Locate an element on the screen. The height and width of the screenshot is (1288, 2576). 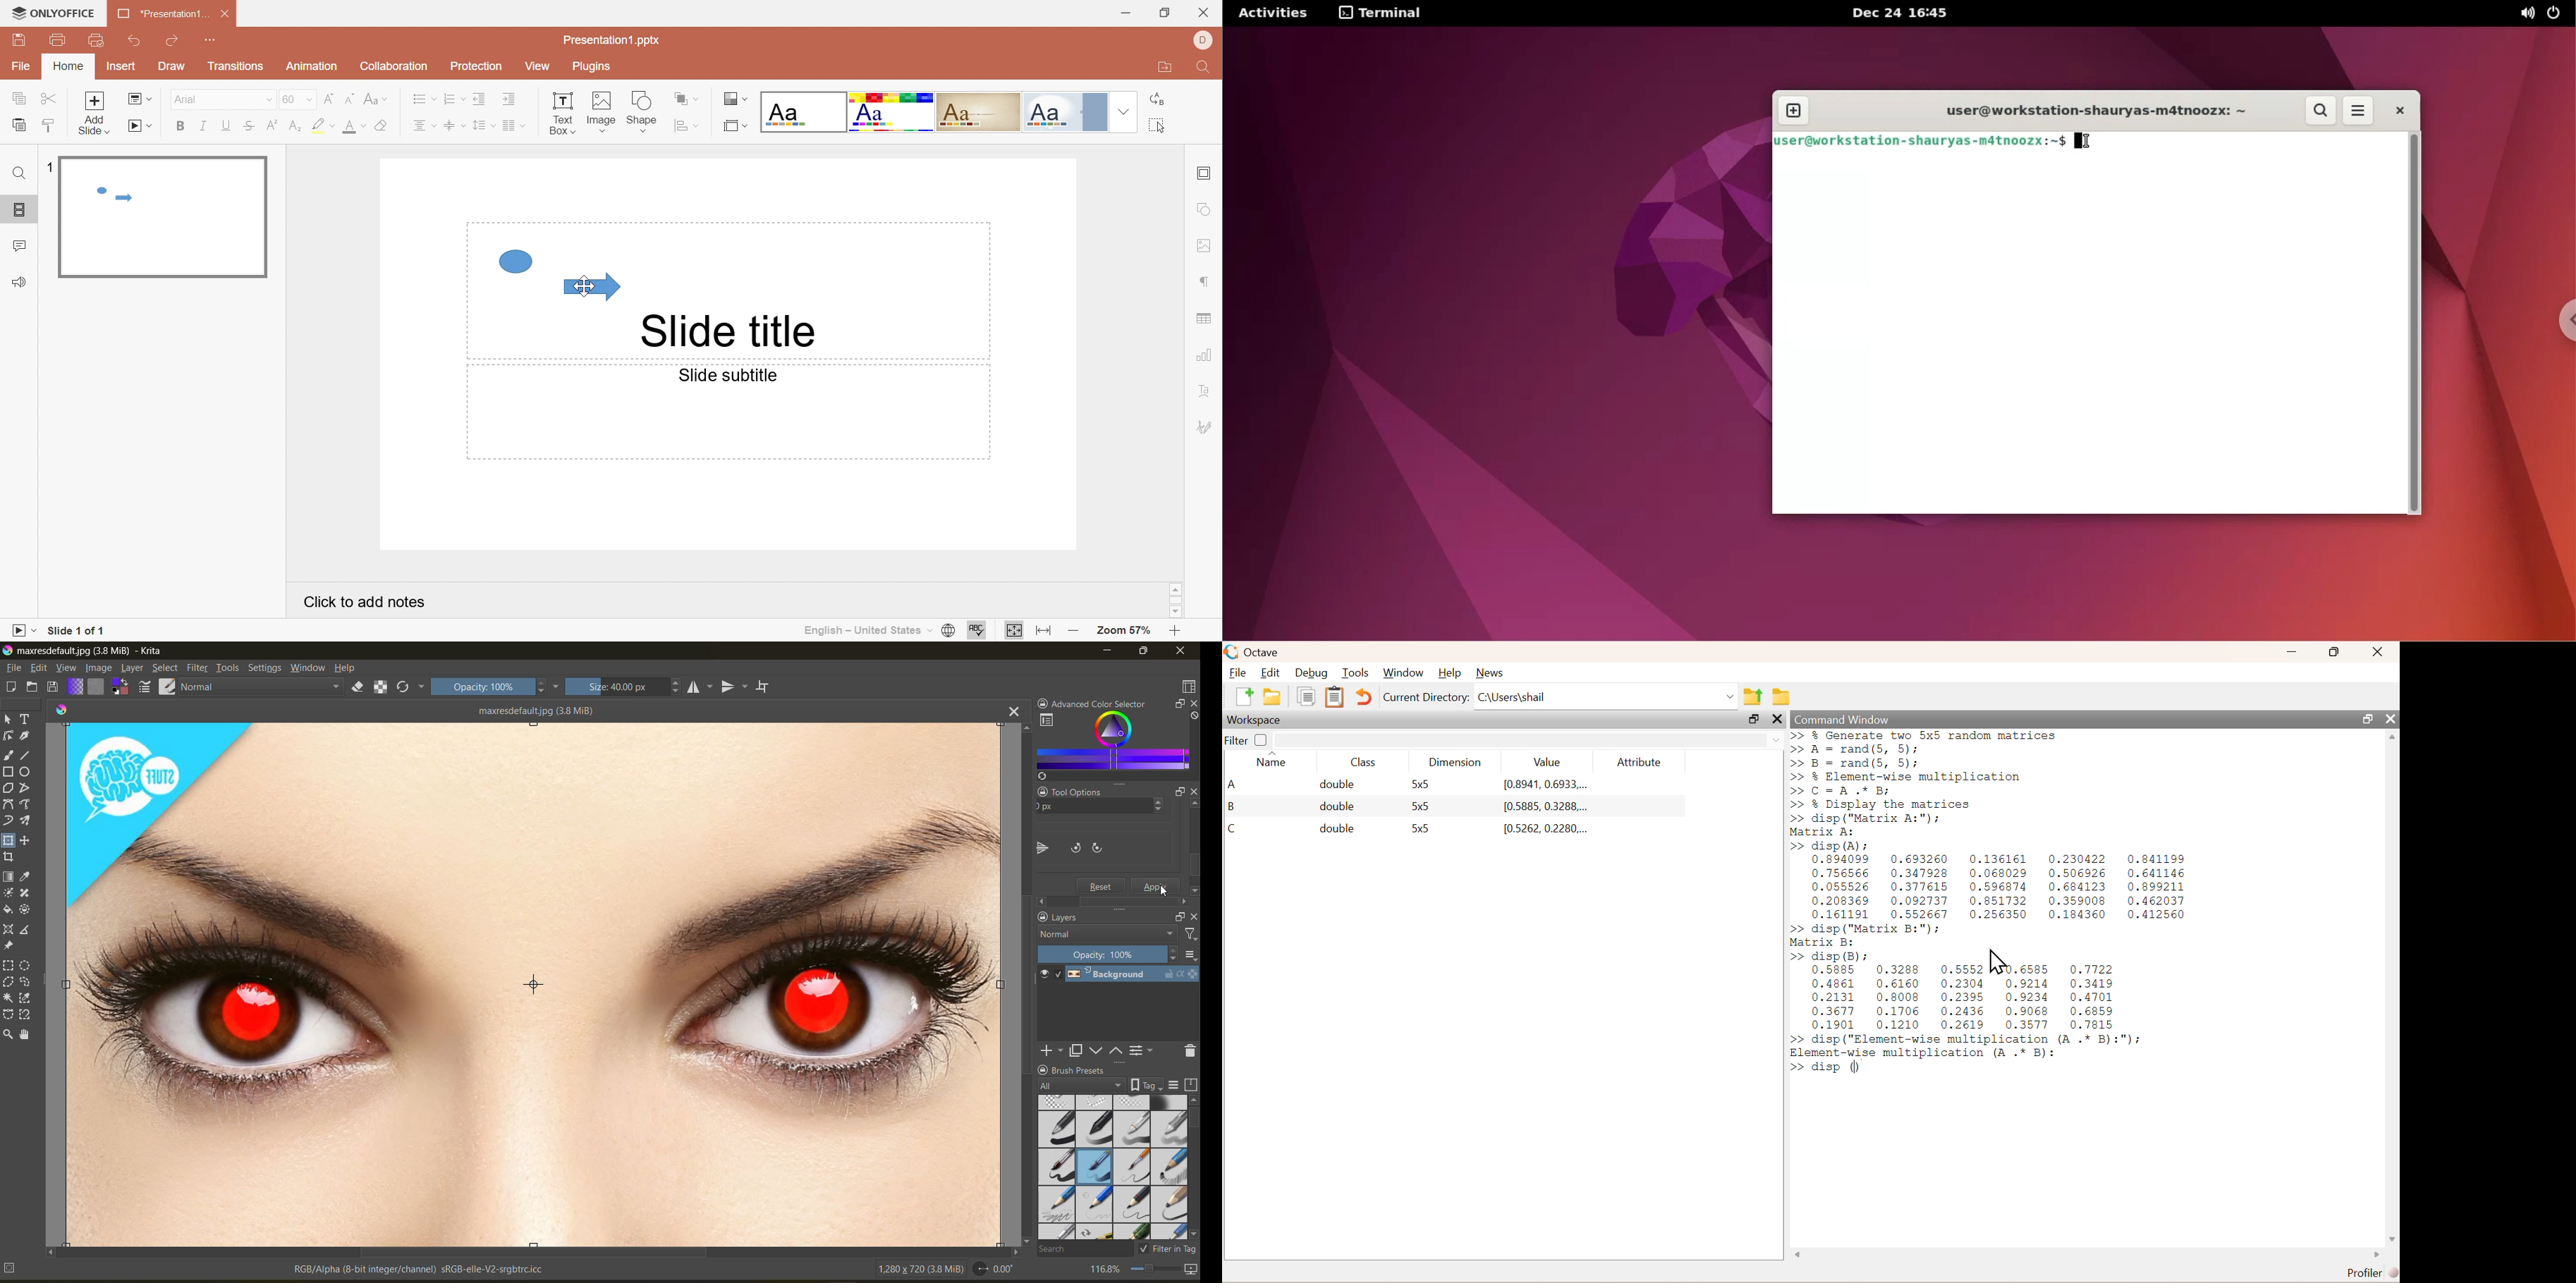
tool is located at coordinates (26, 932).